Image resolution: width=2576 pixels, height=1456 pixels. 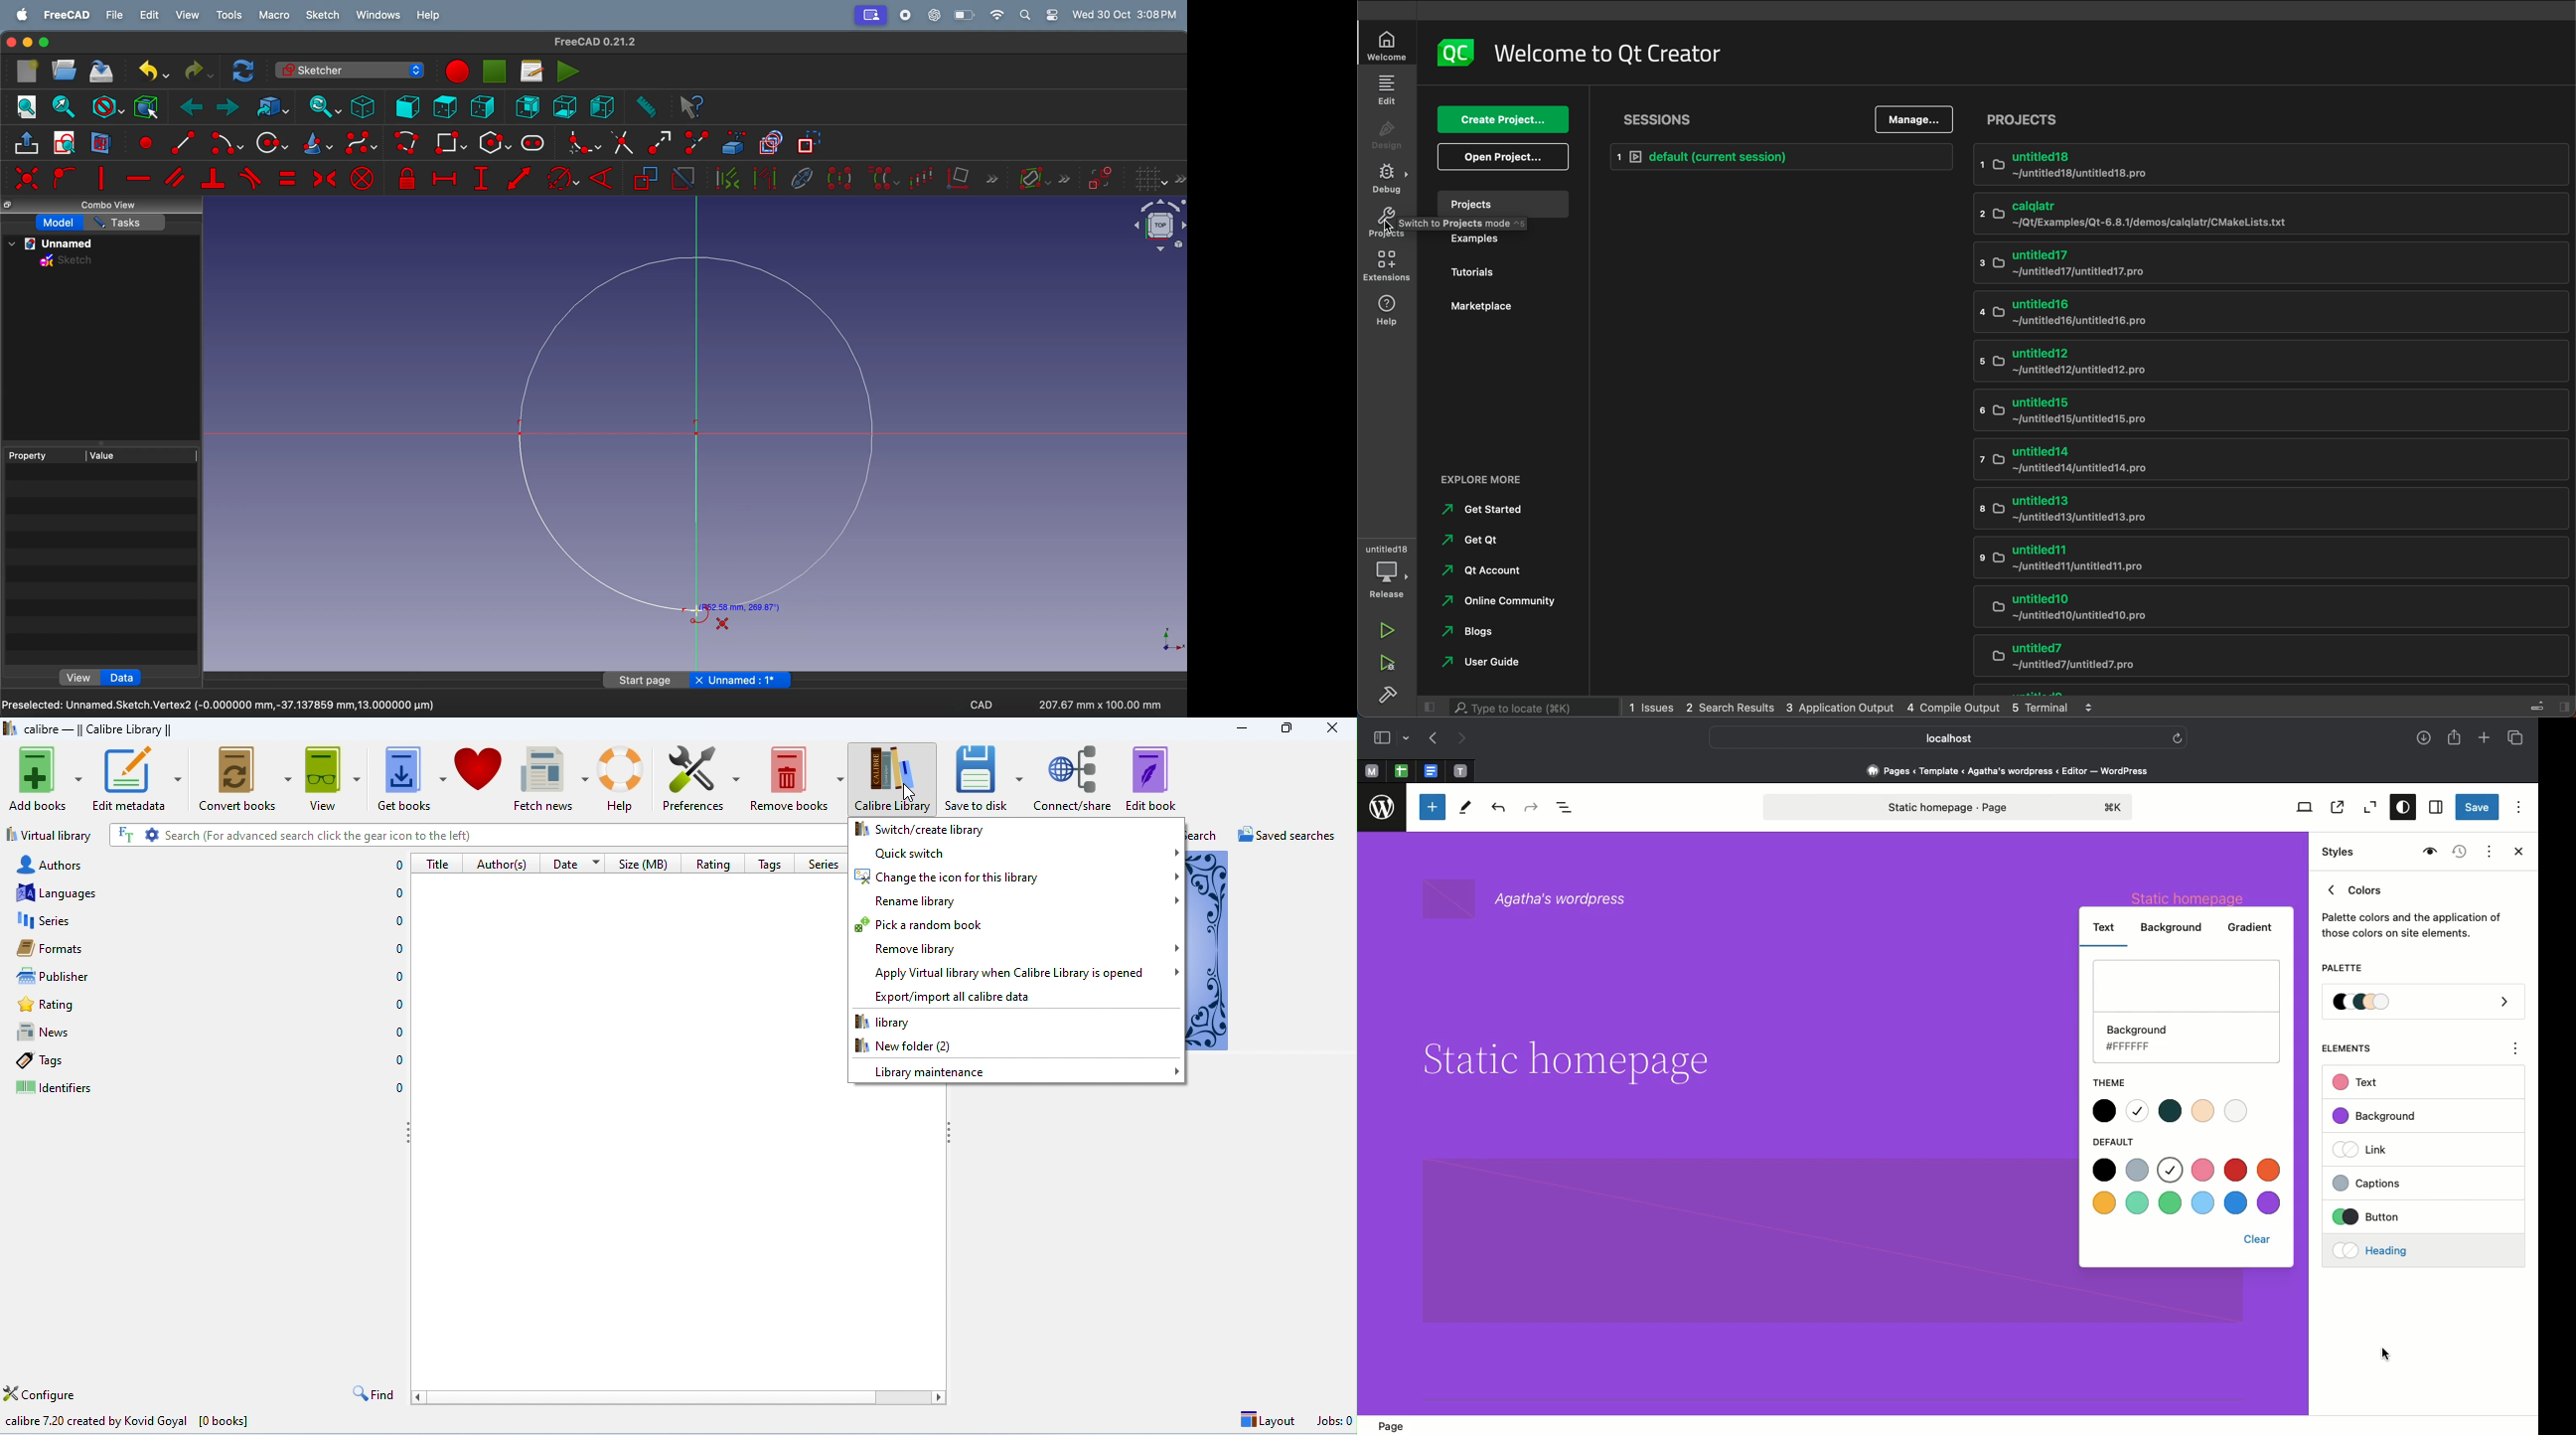 What do you see at coordinates (102, 73) in the screenshot?
I see `save` at bounding box center [102, 73].